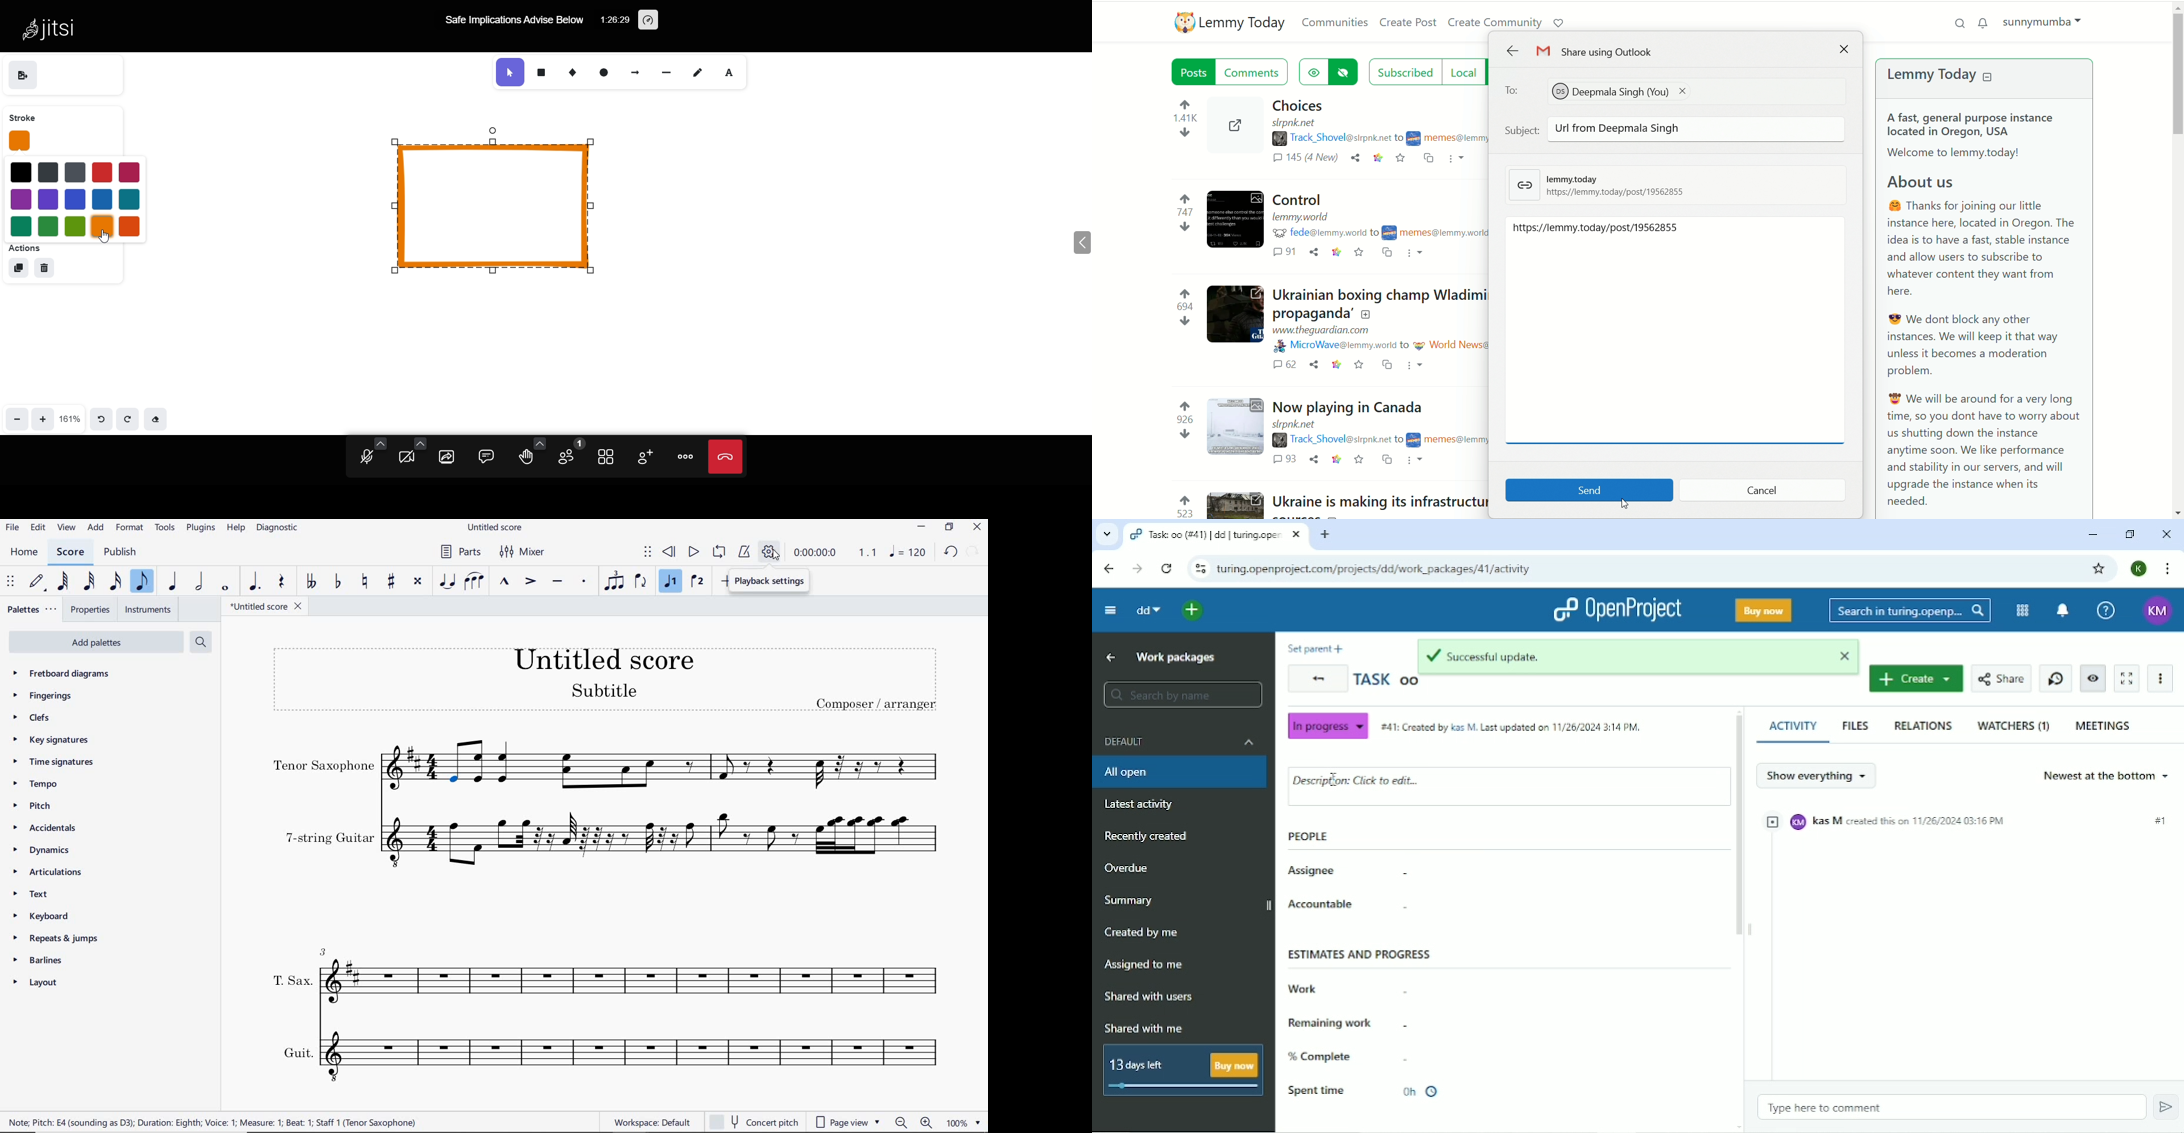  What do you see at coordinates (109, 241) in the screenshot?
I see `cursor` at bounding box center [109, 241].